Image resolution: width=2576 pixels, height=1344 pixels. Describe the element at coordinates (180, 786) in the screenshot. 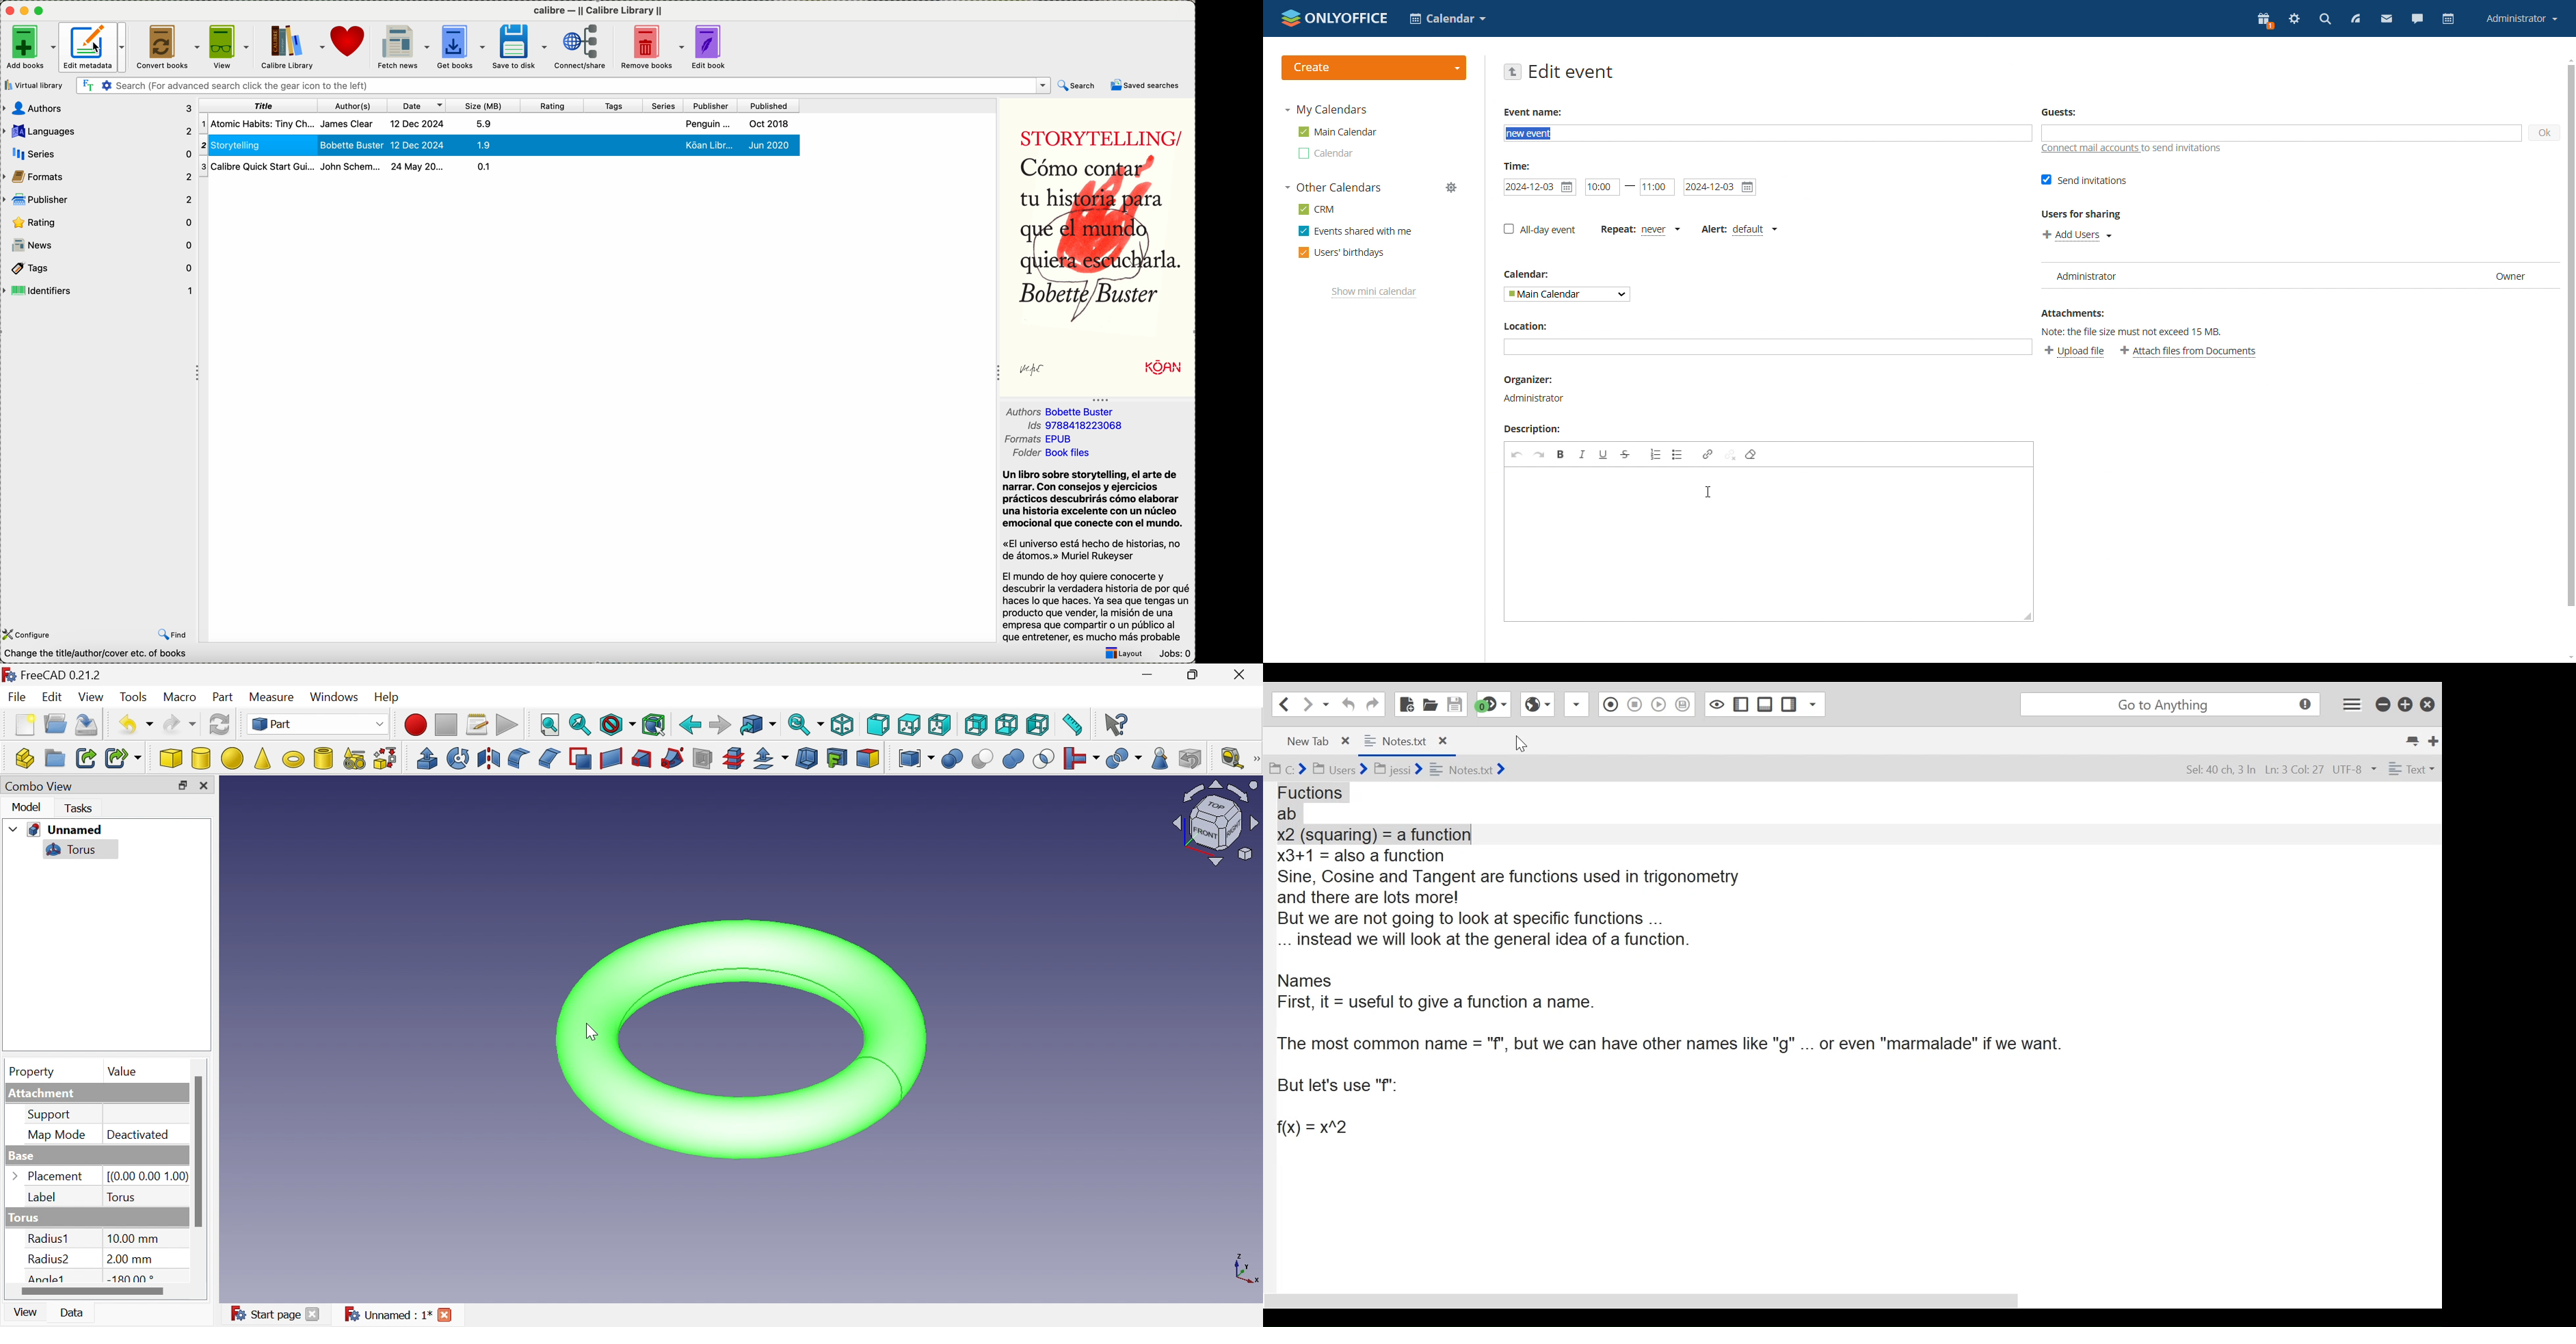

I see `Restore down` at that location.